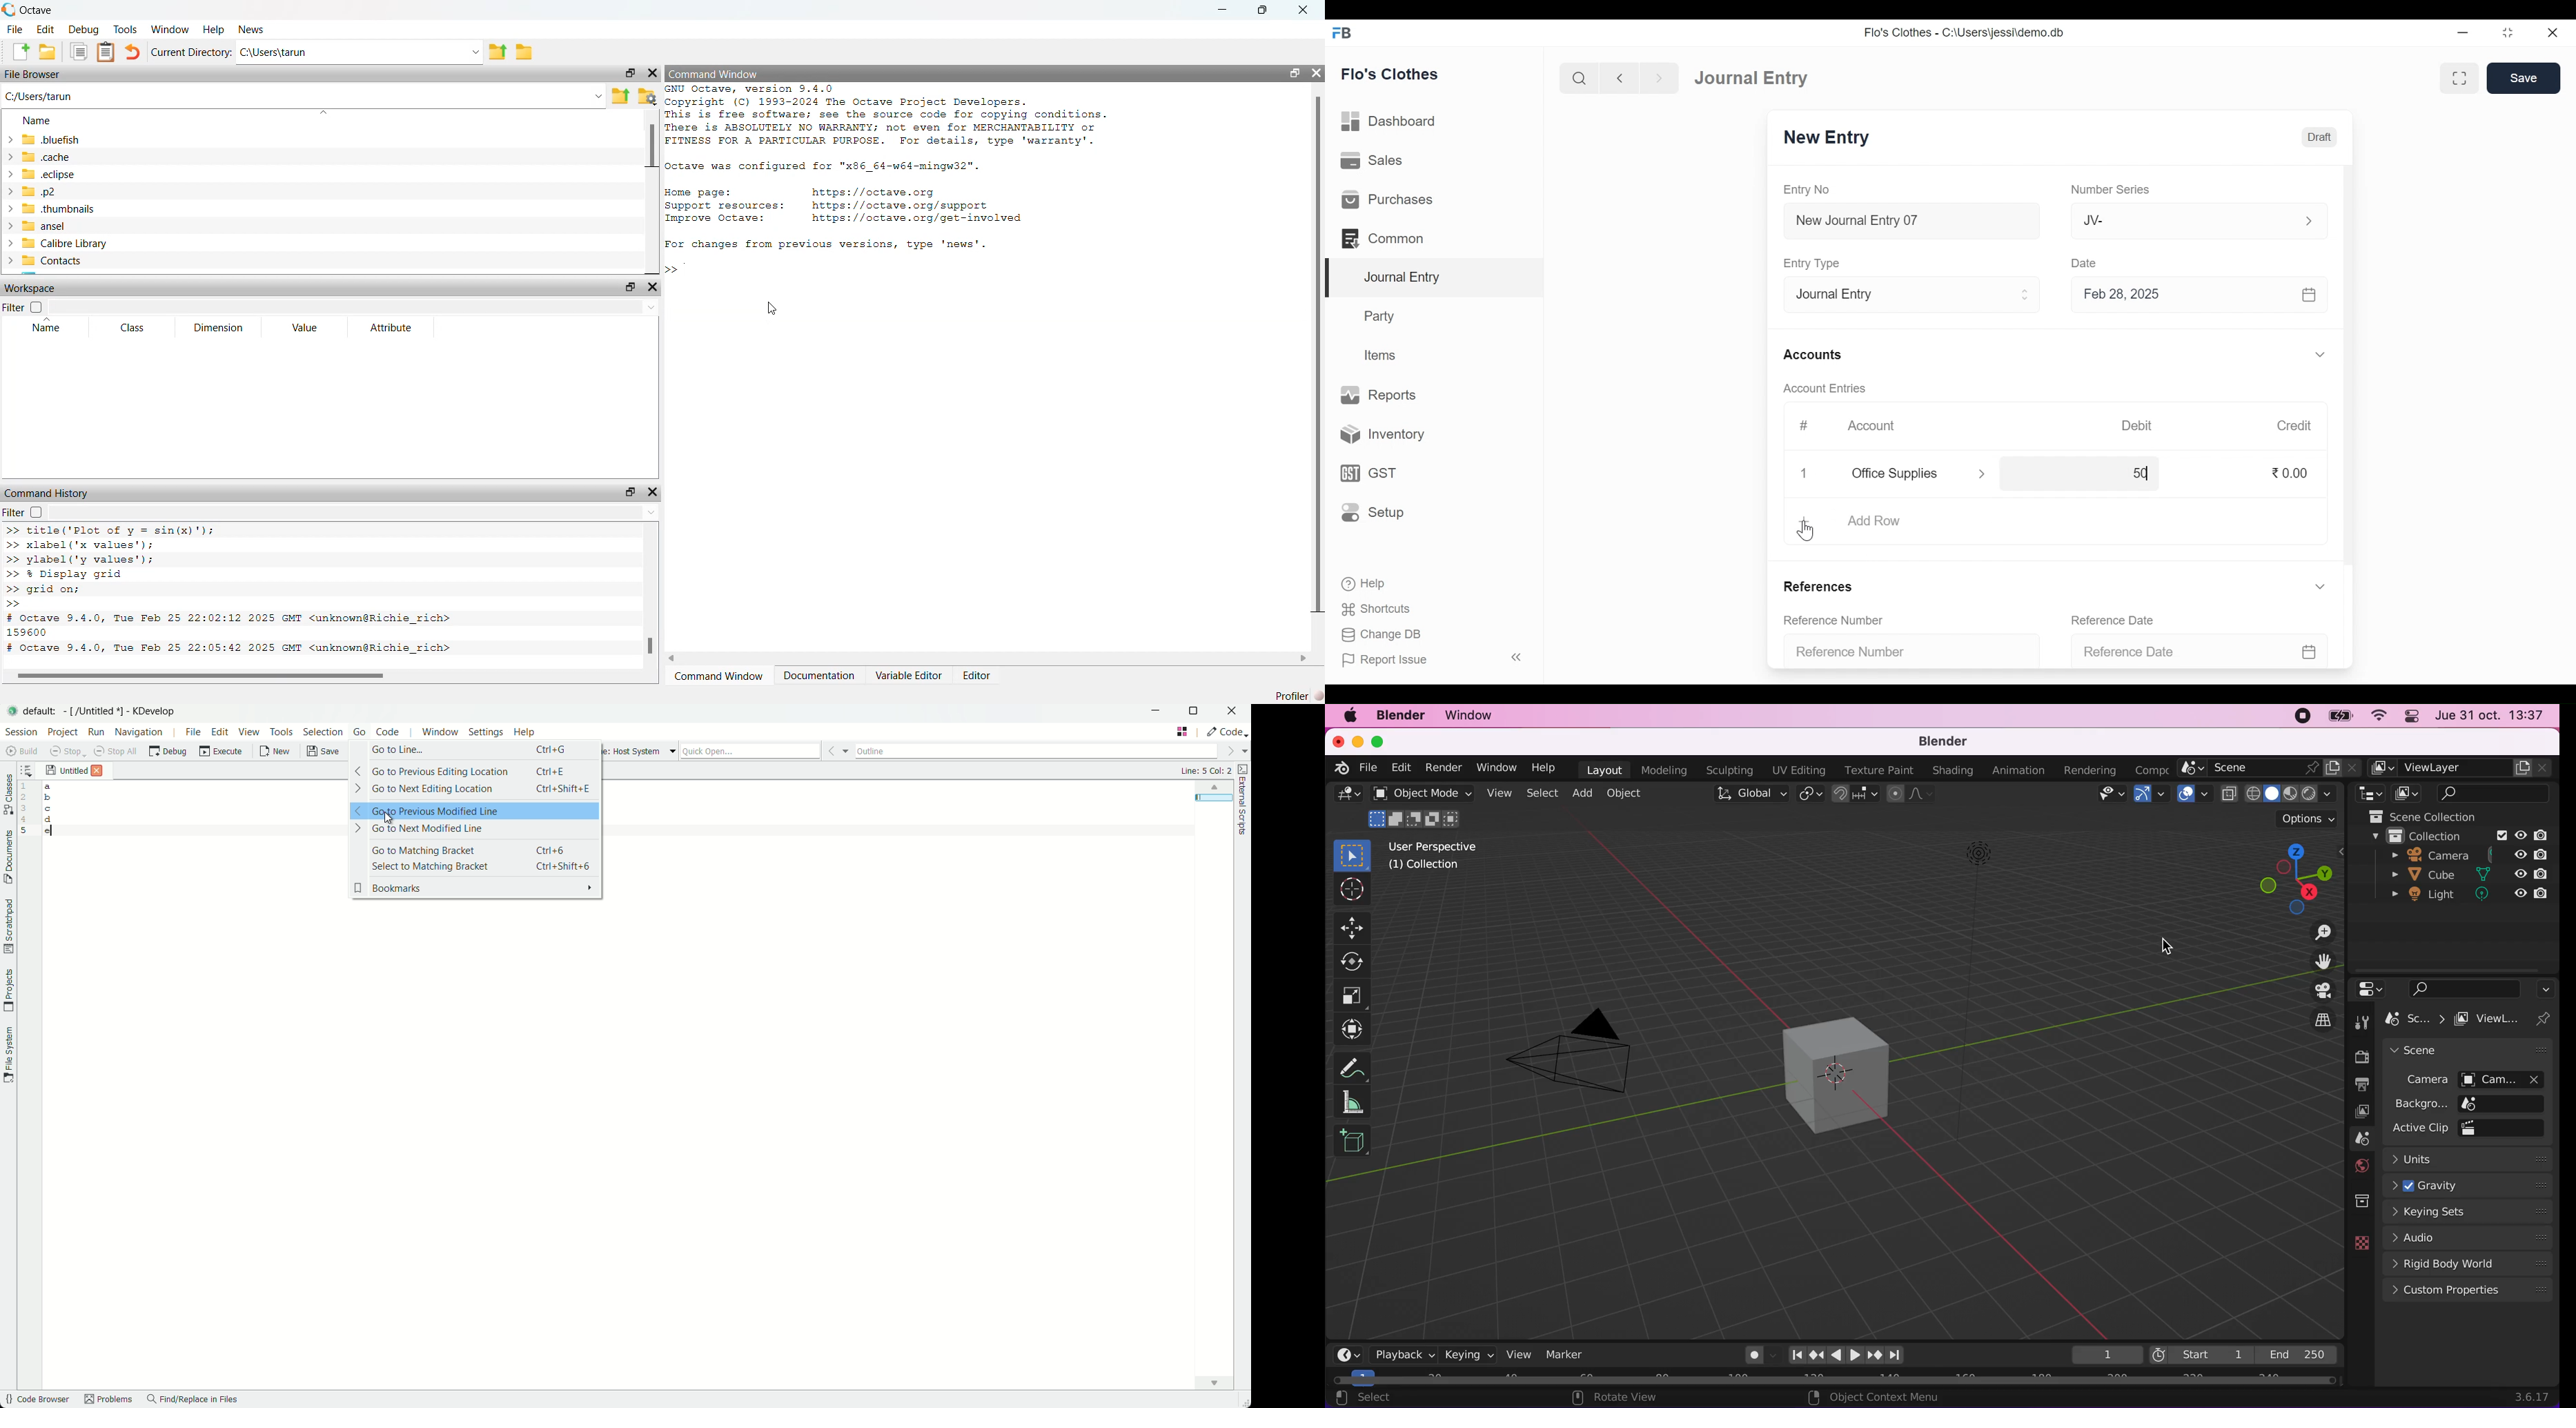 The height and width of the screenshot is (1428, 2576). What do you see at coordinates (1835, 619) in the screenshot?
I see `Reference Number` at bounding box center [1835, 619].